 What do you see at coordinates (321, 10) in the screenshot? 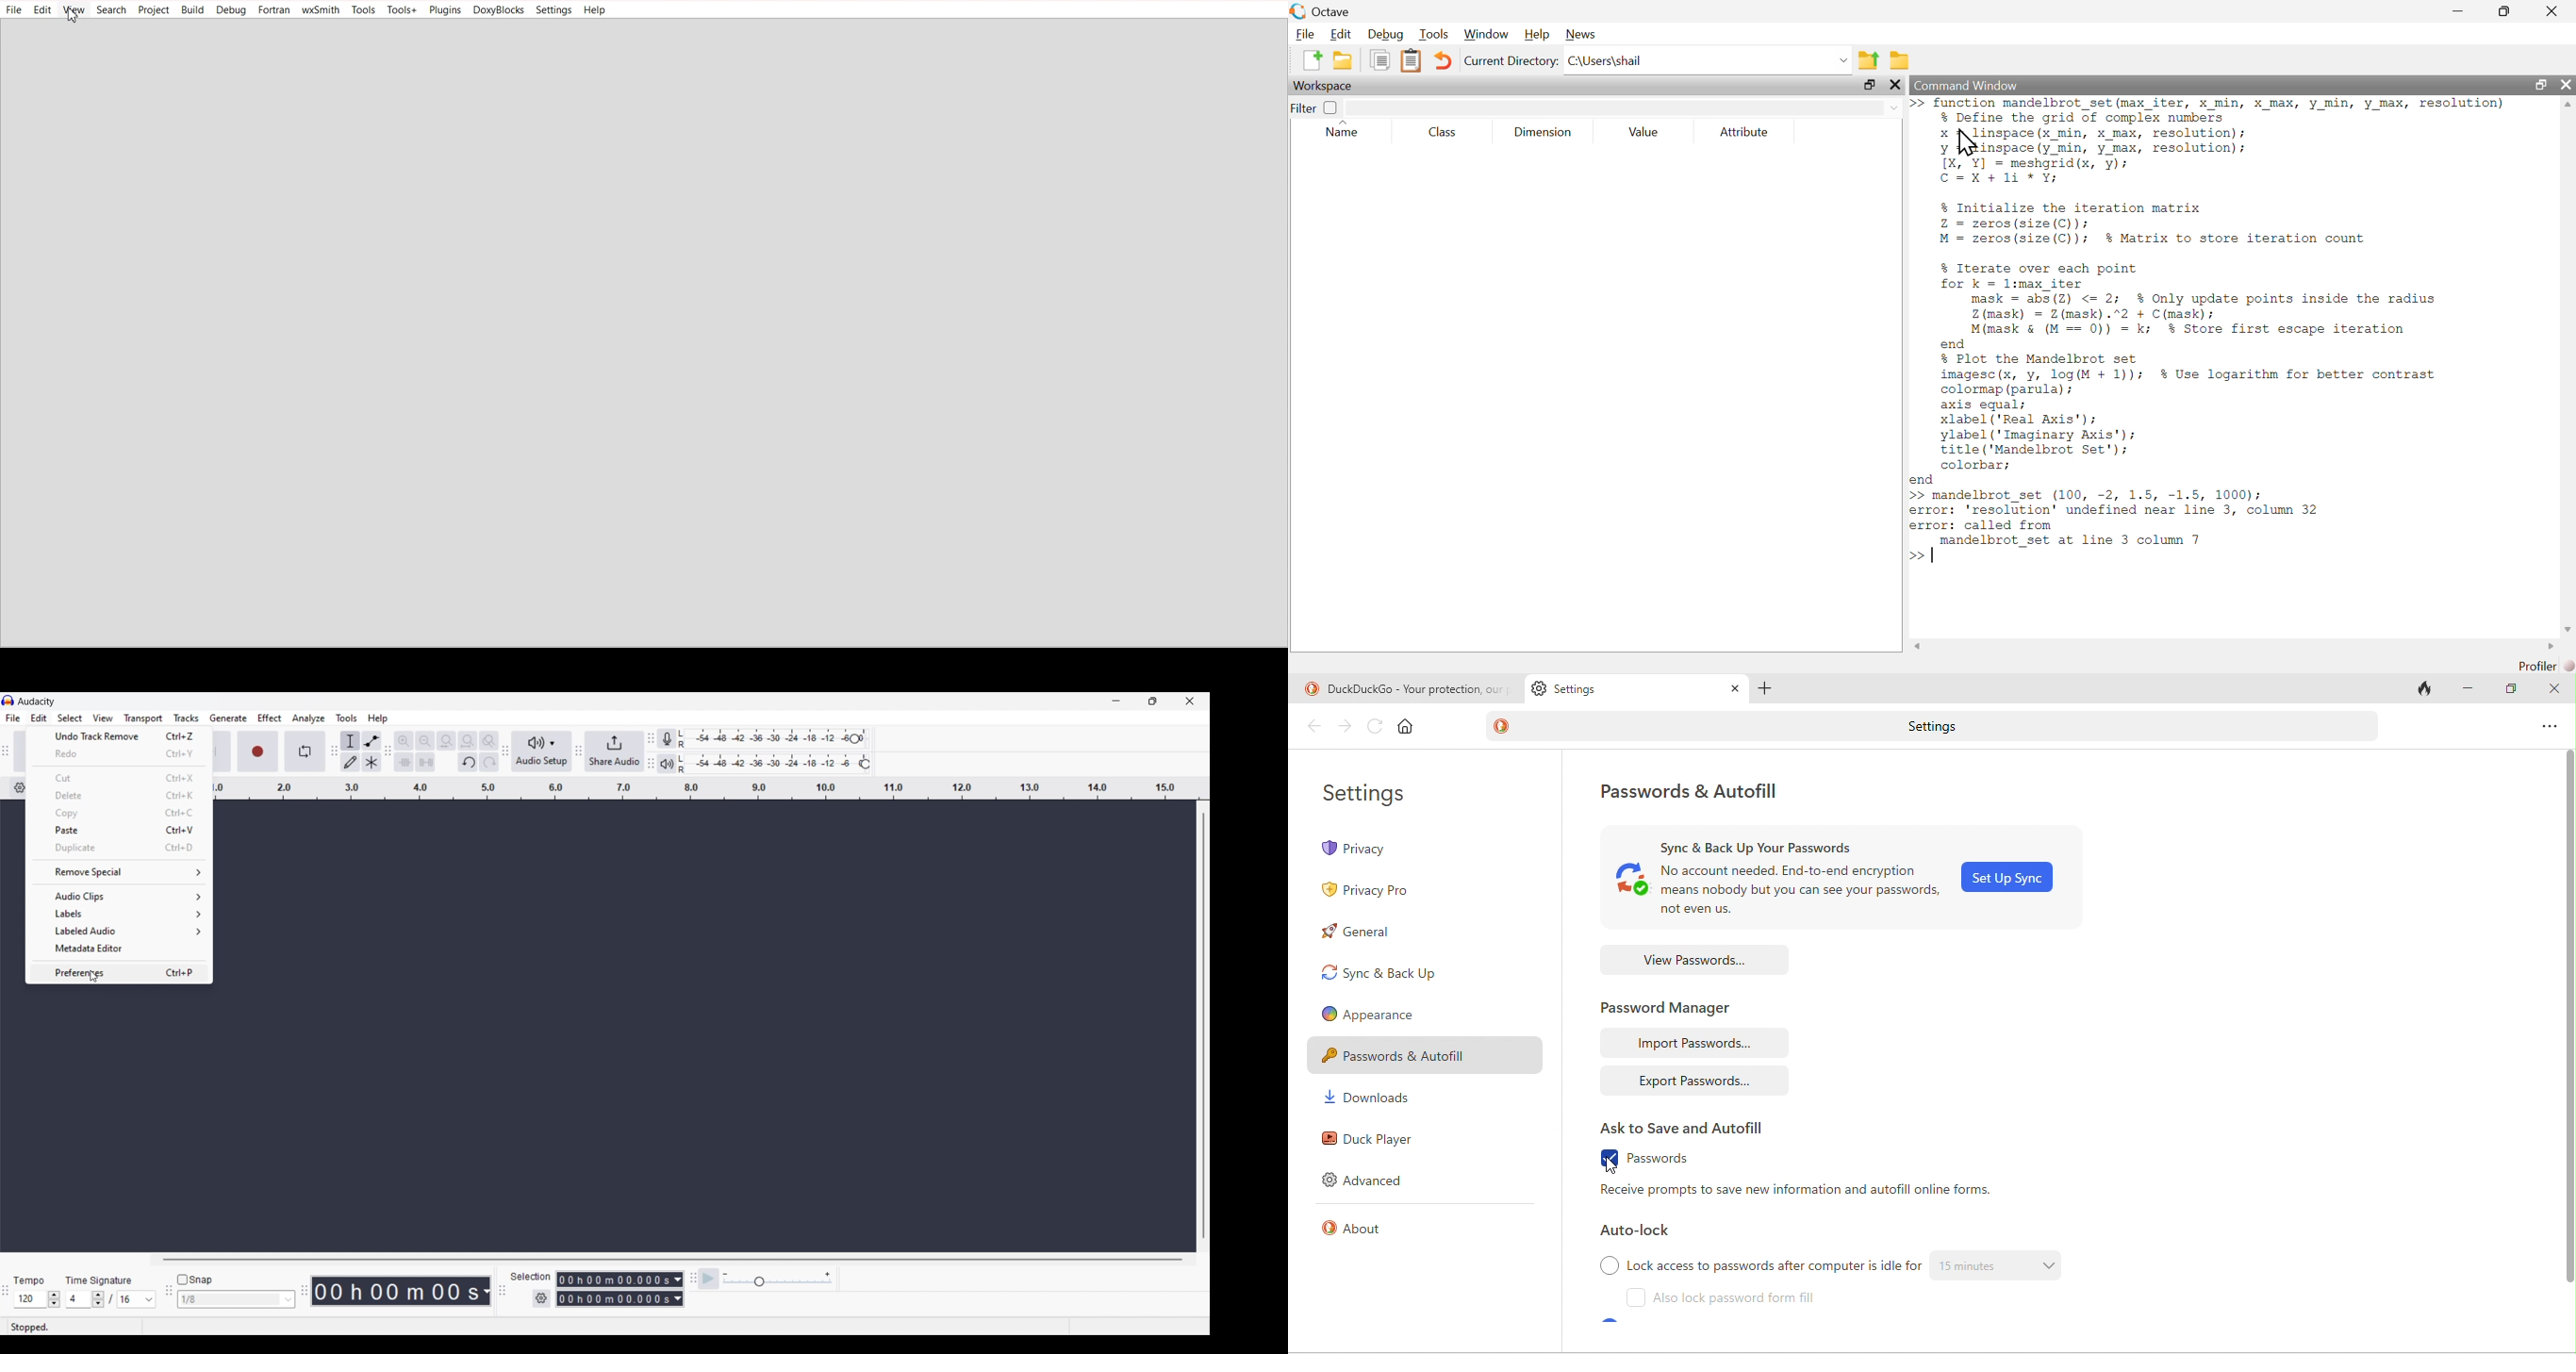
I see `wxSmith` at bounding box center [321, 10].